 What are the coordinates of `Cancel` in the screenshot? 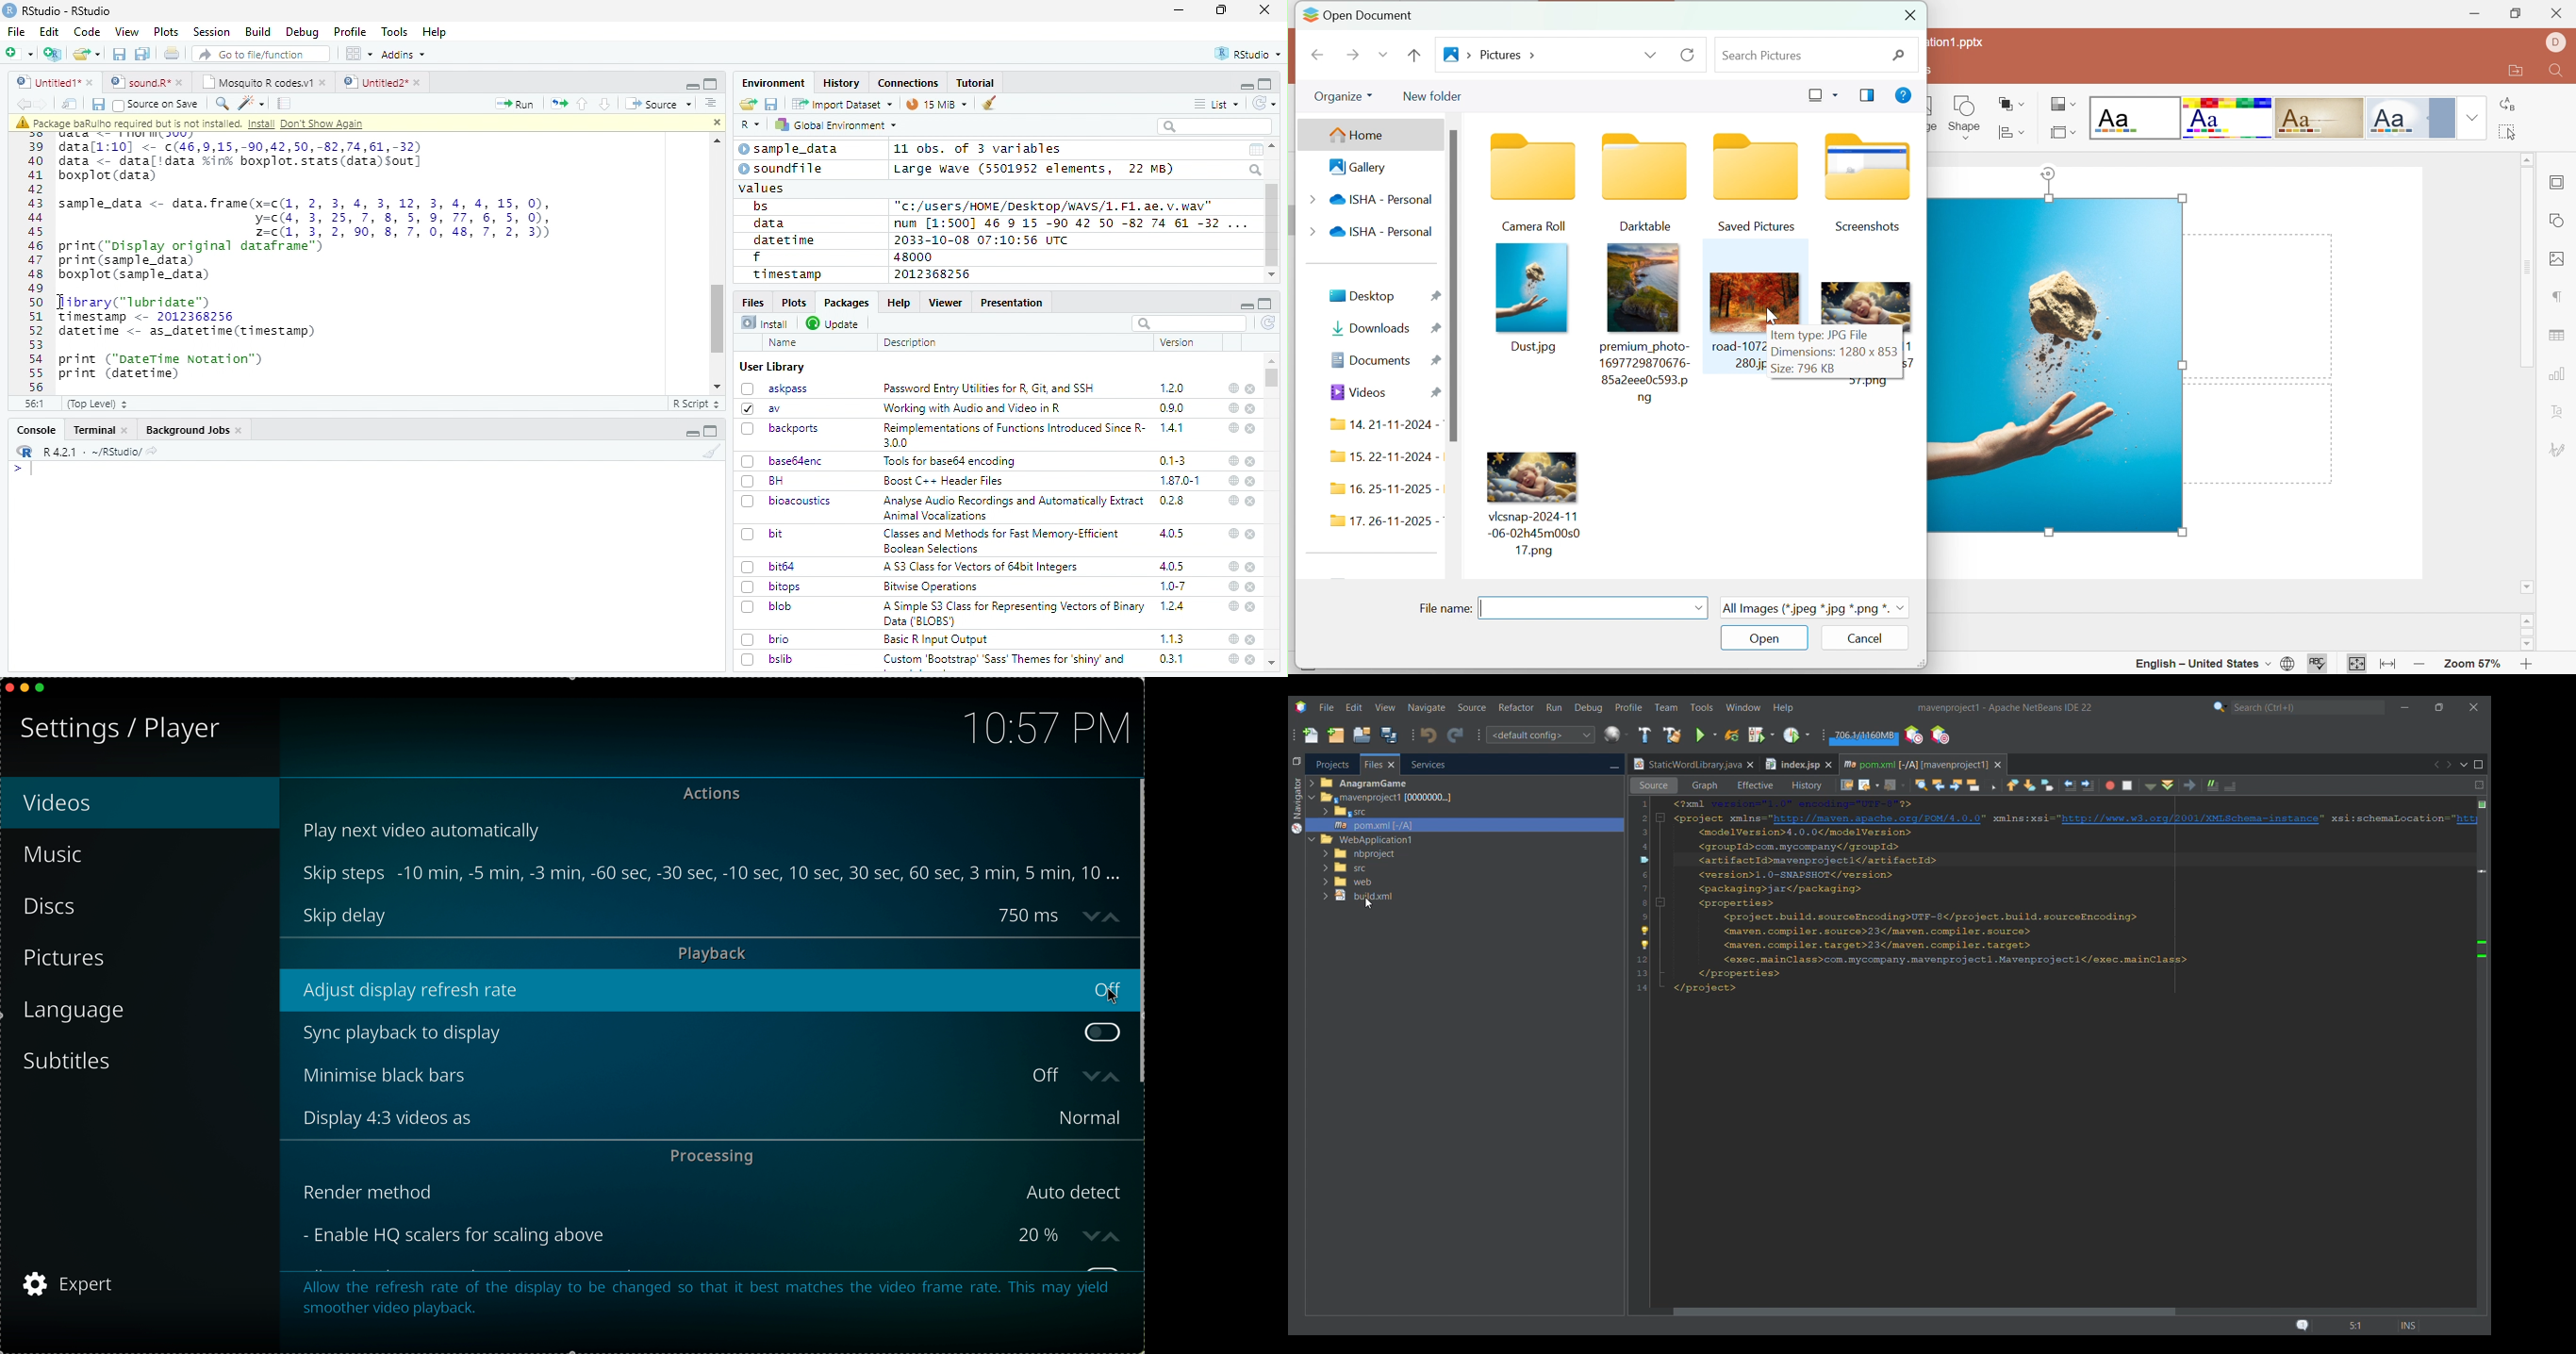 It's located at (1866, 639).